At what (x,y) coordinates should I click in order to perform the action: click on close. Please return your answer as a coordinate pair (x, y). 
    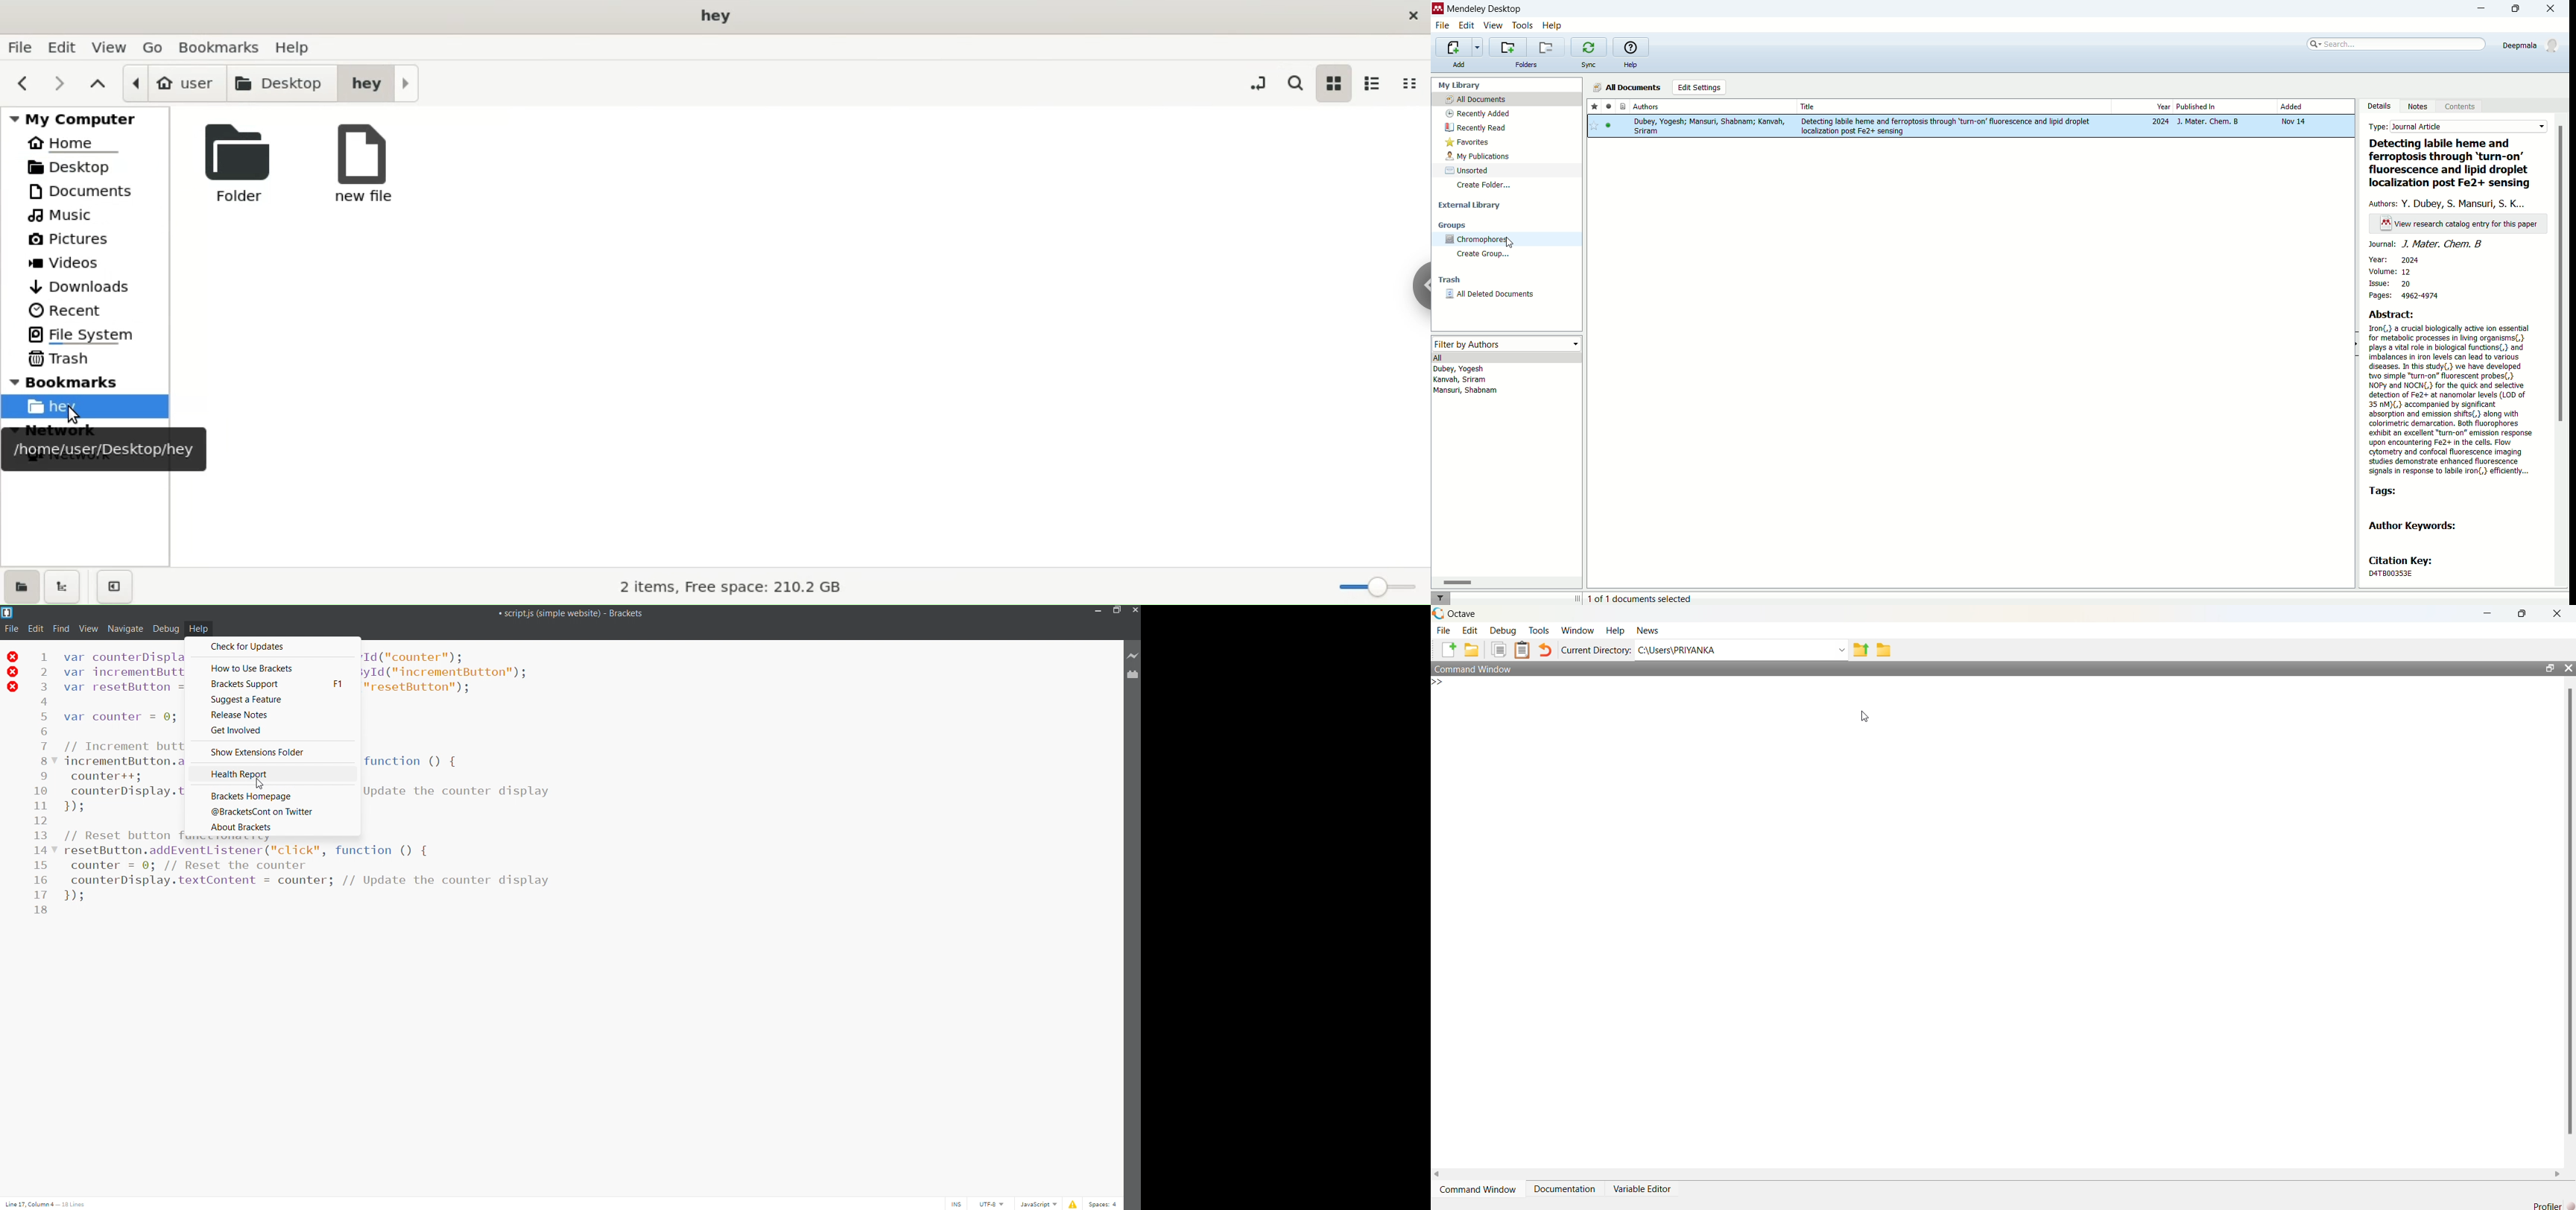
    Looking at the image, I should click on (2557, 613).